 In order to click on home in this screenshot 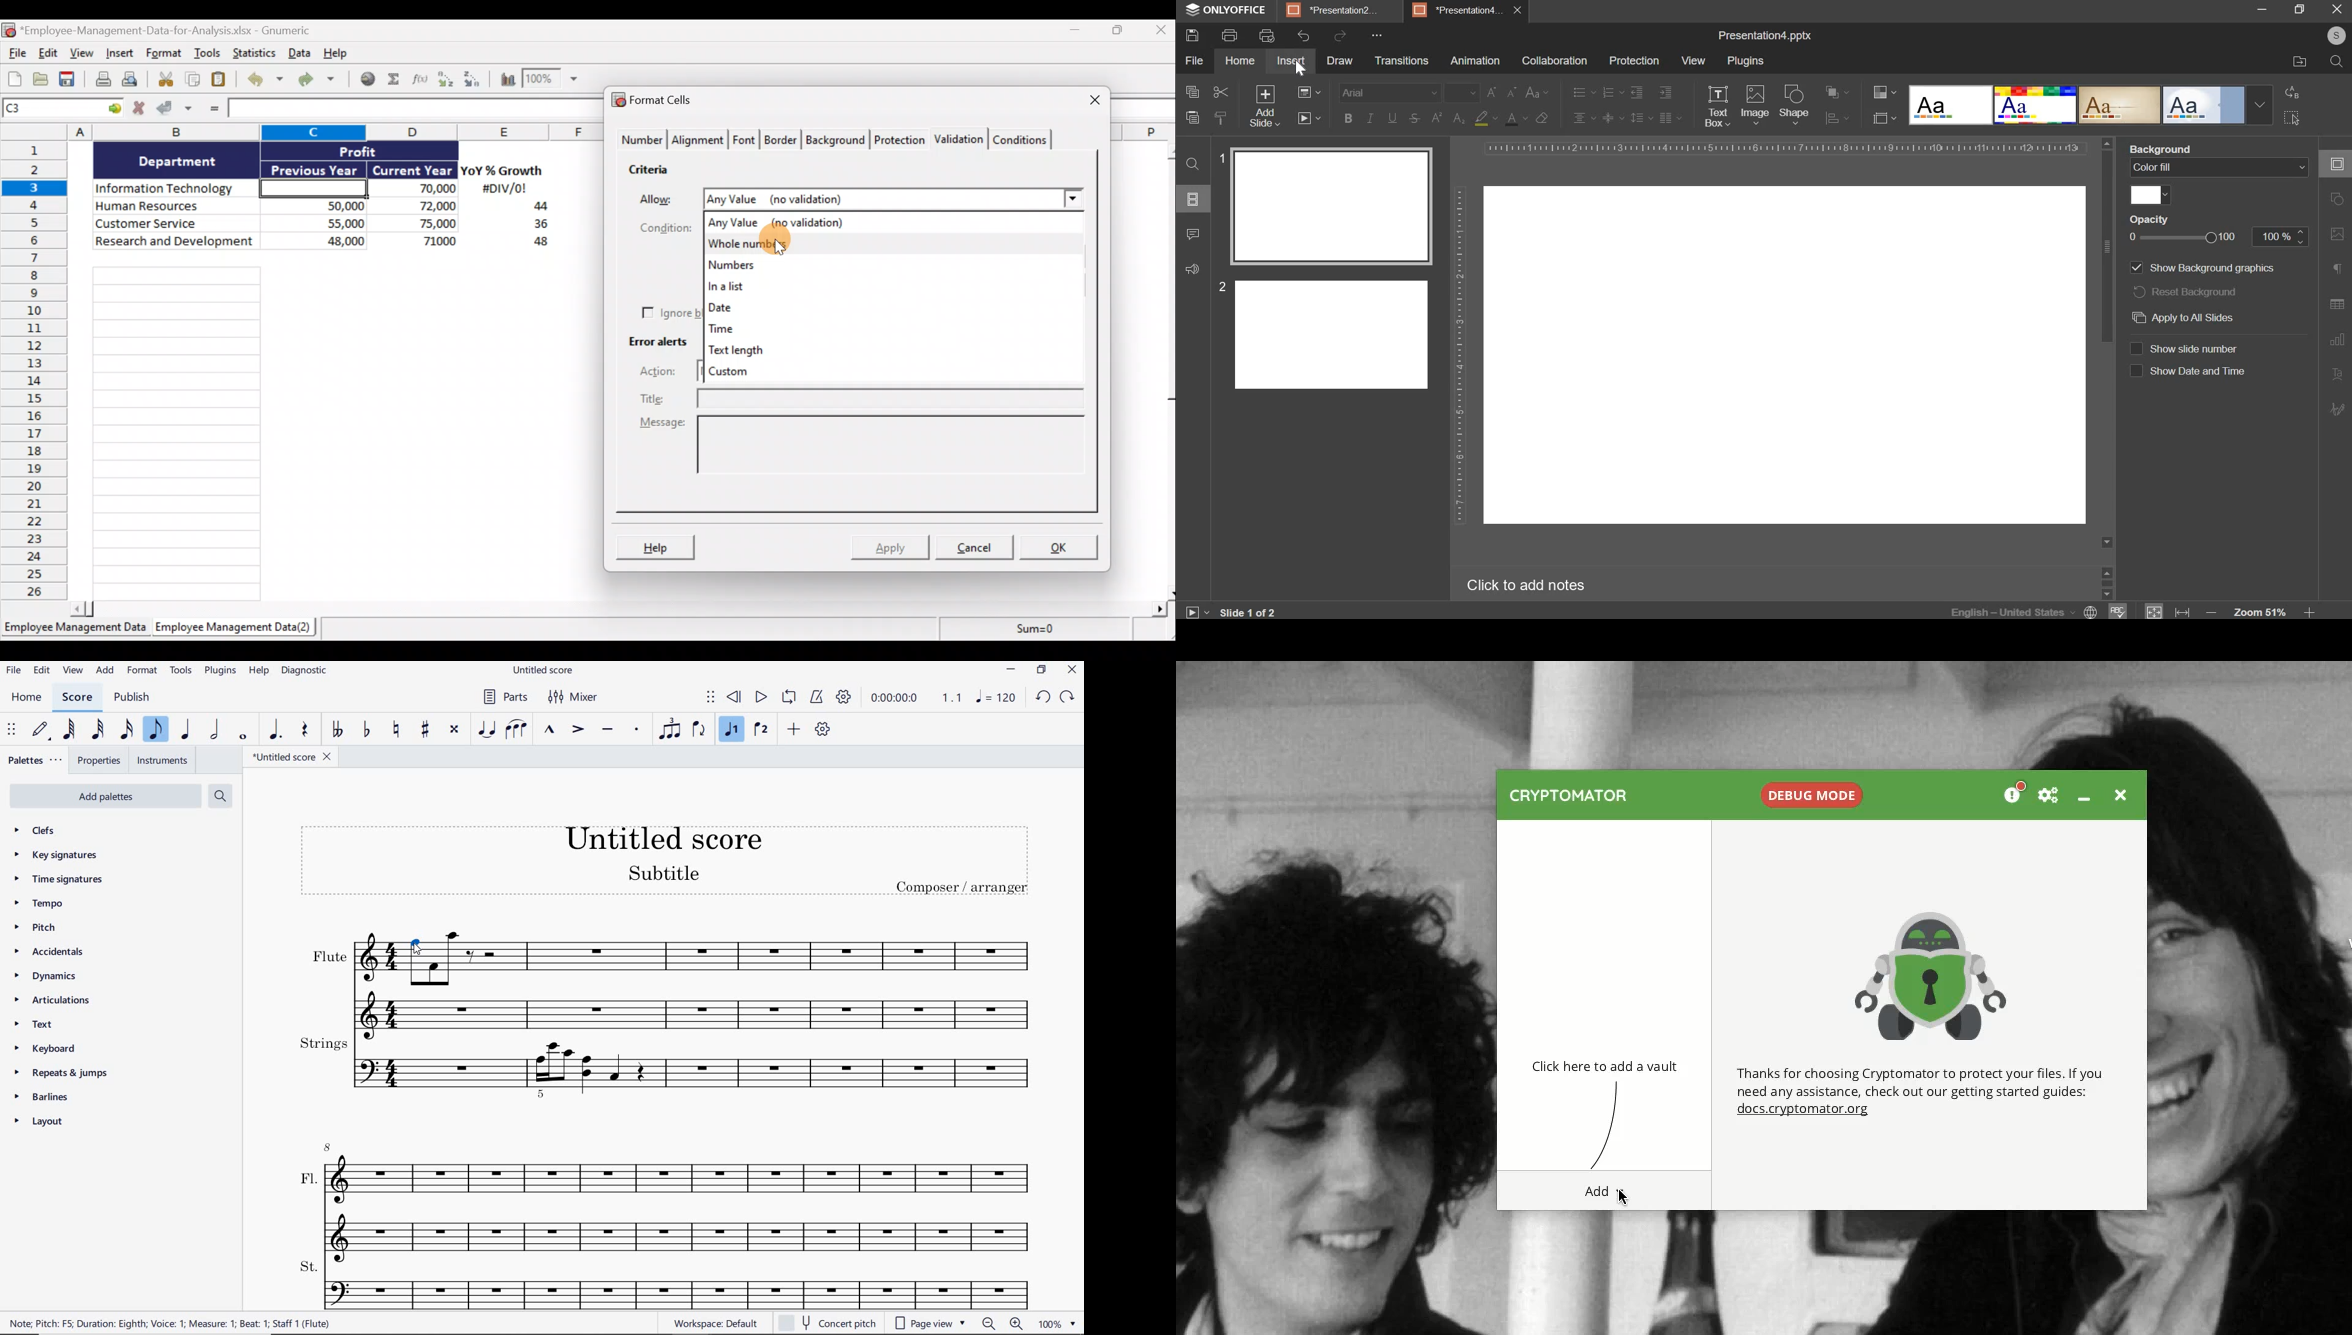, I will do `click(1241, 60)`.